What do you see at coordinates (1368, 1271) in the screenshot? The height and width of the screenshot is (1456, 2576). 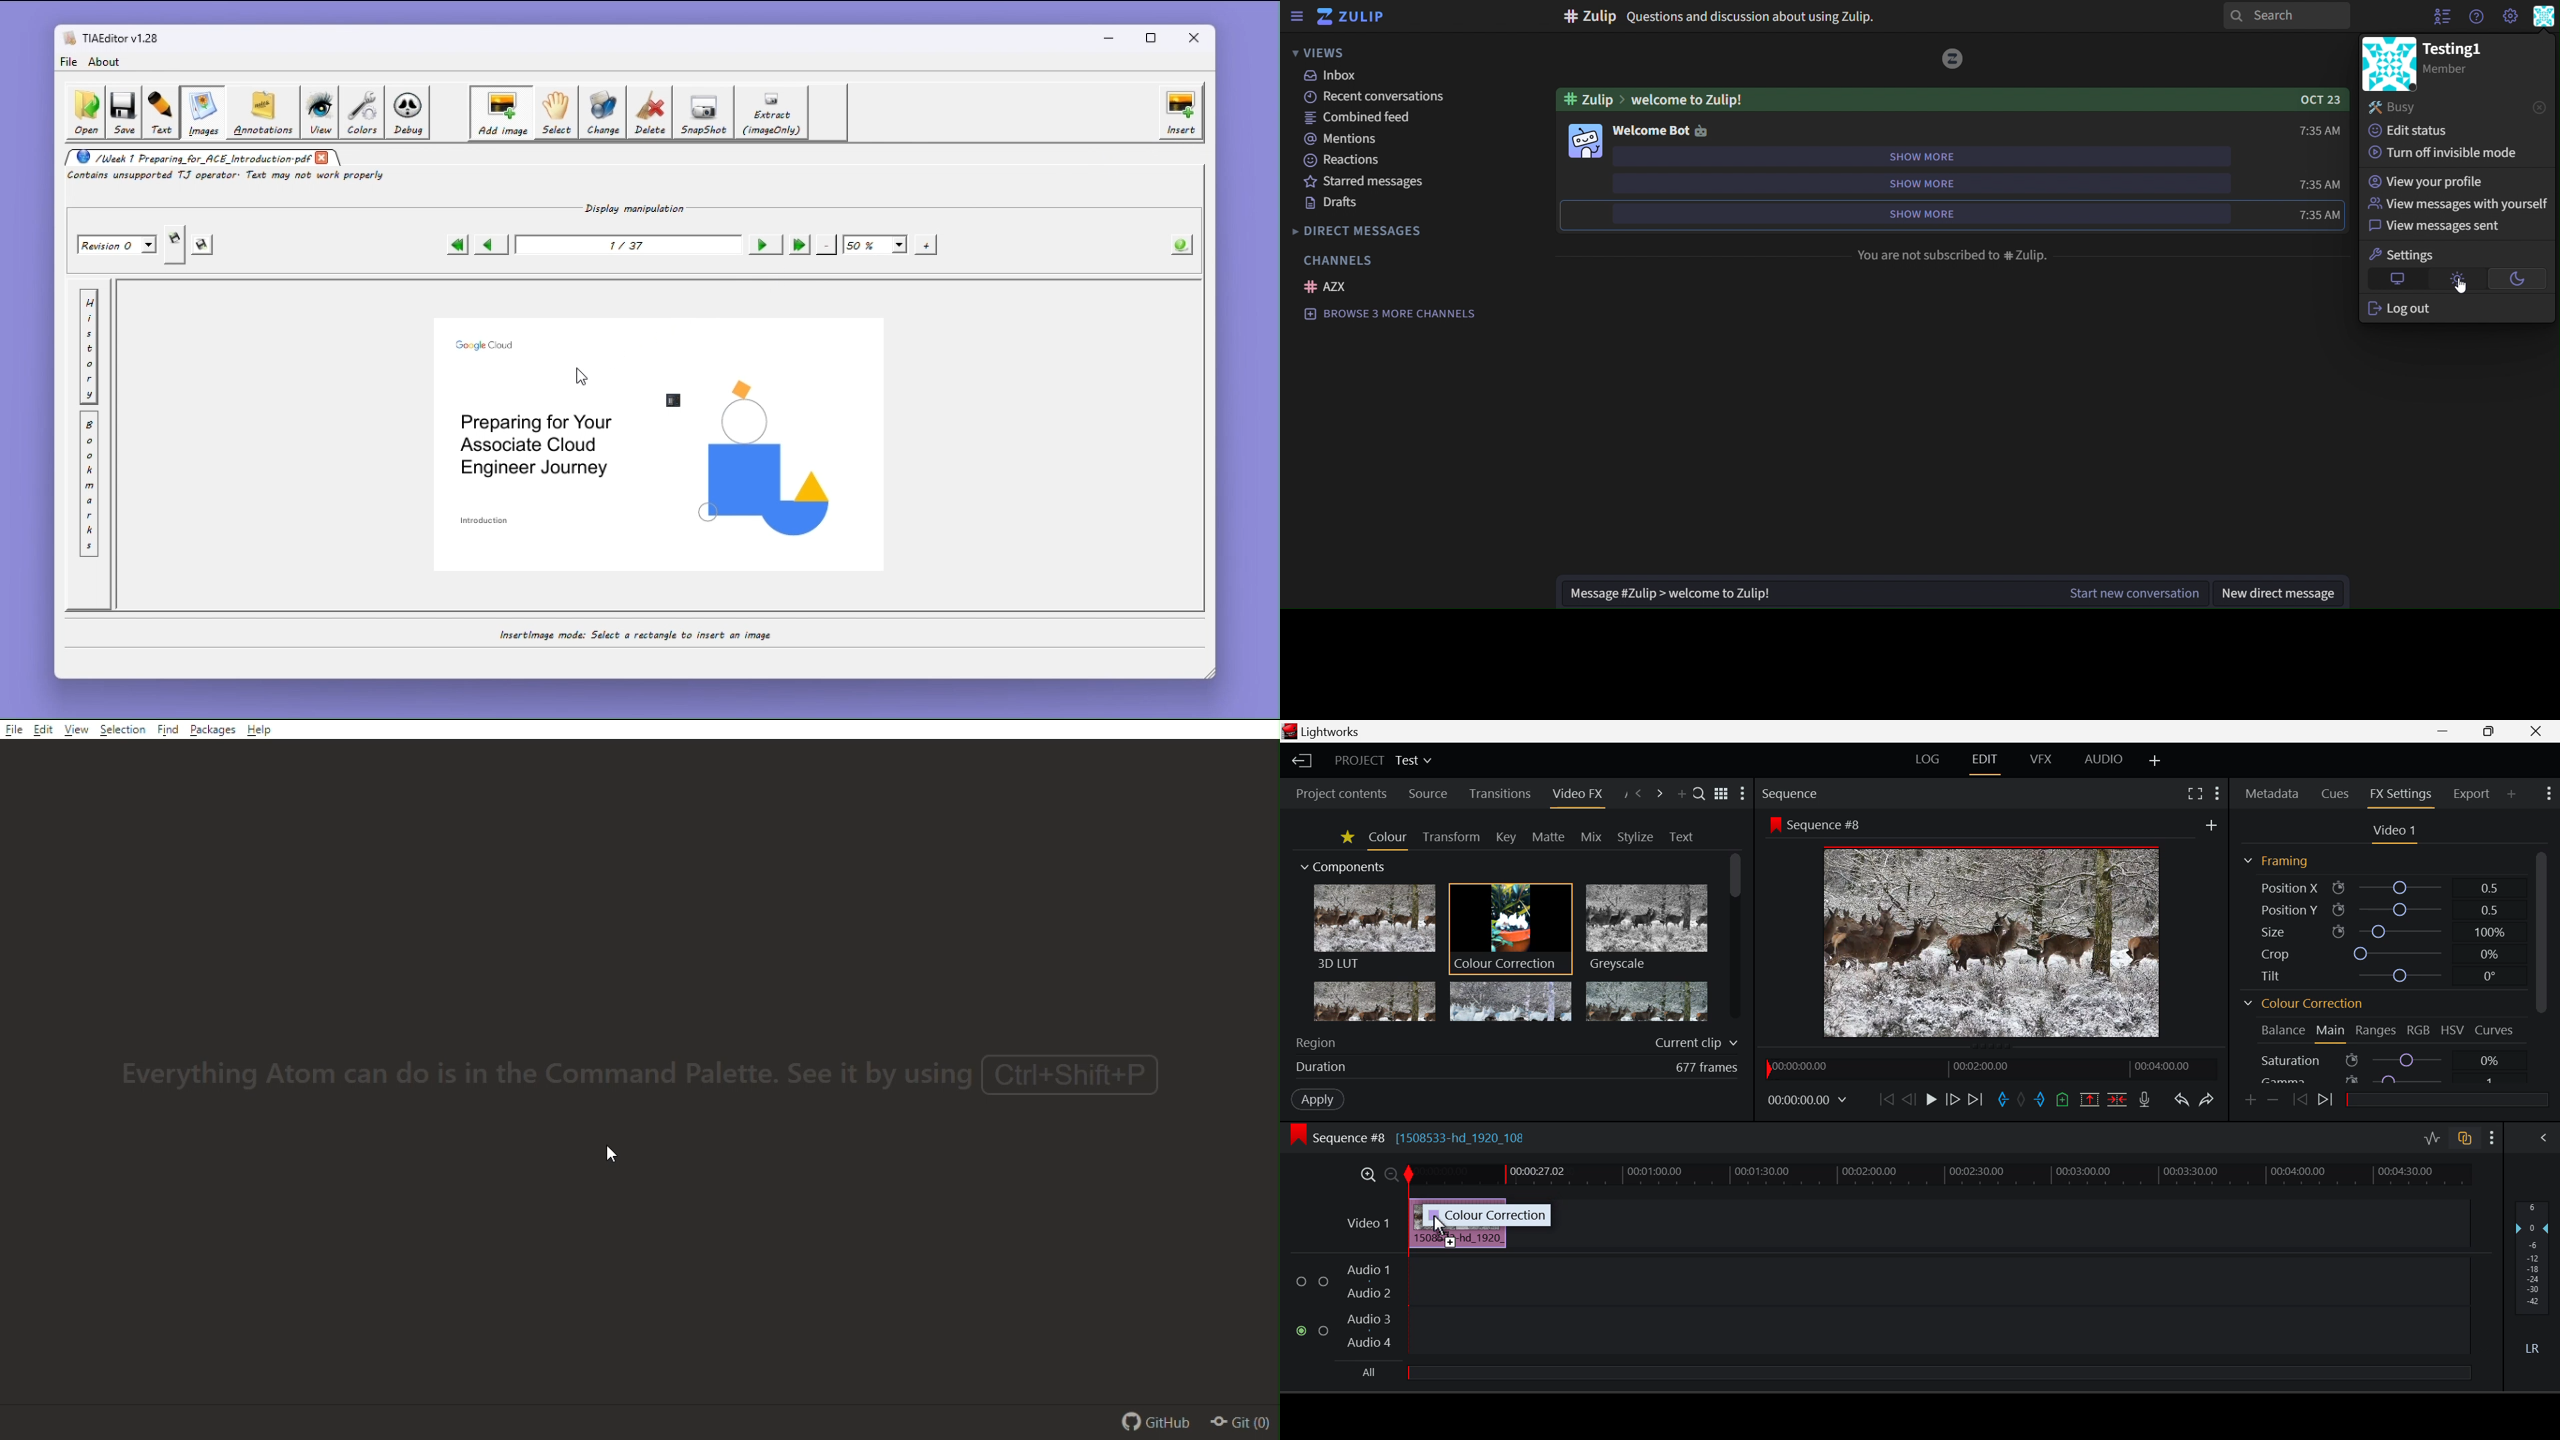 I see `Audio 1` at bounding box center [1368, 1271].